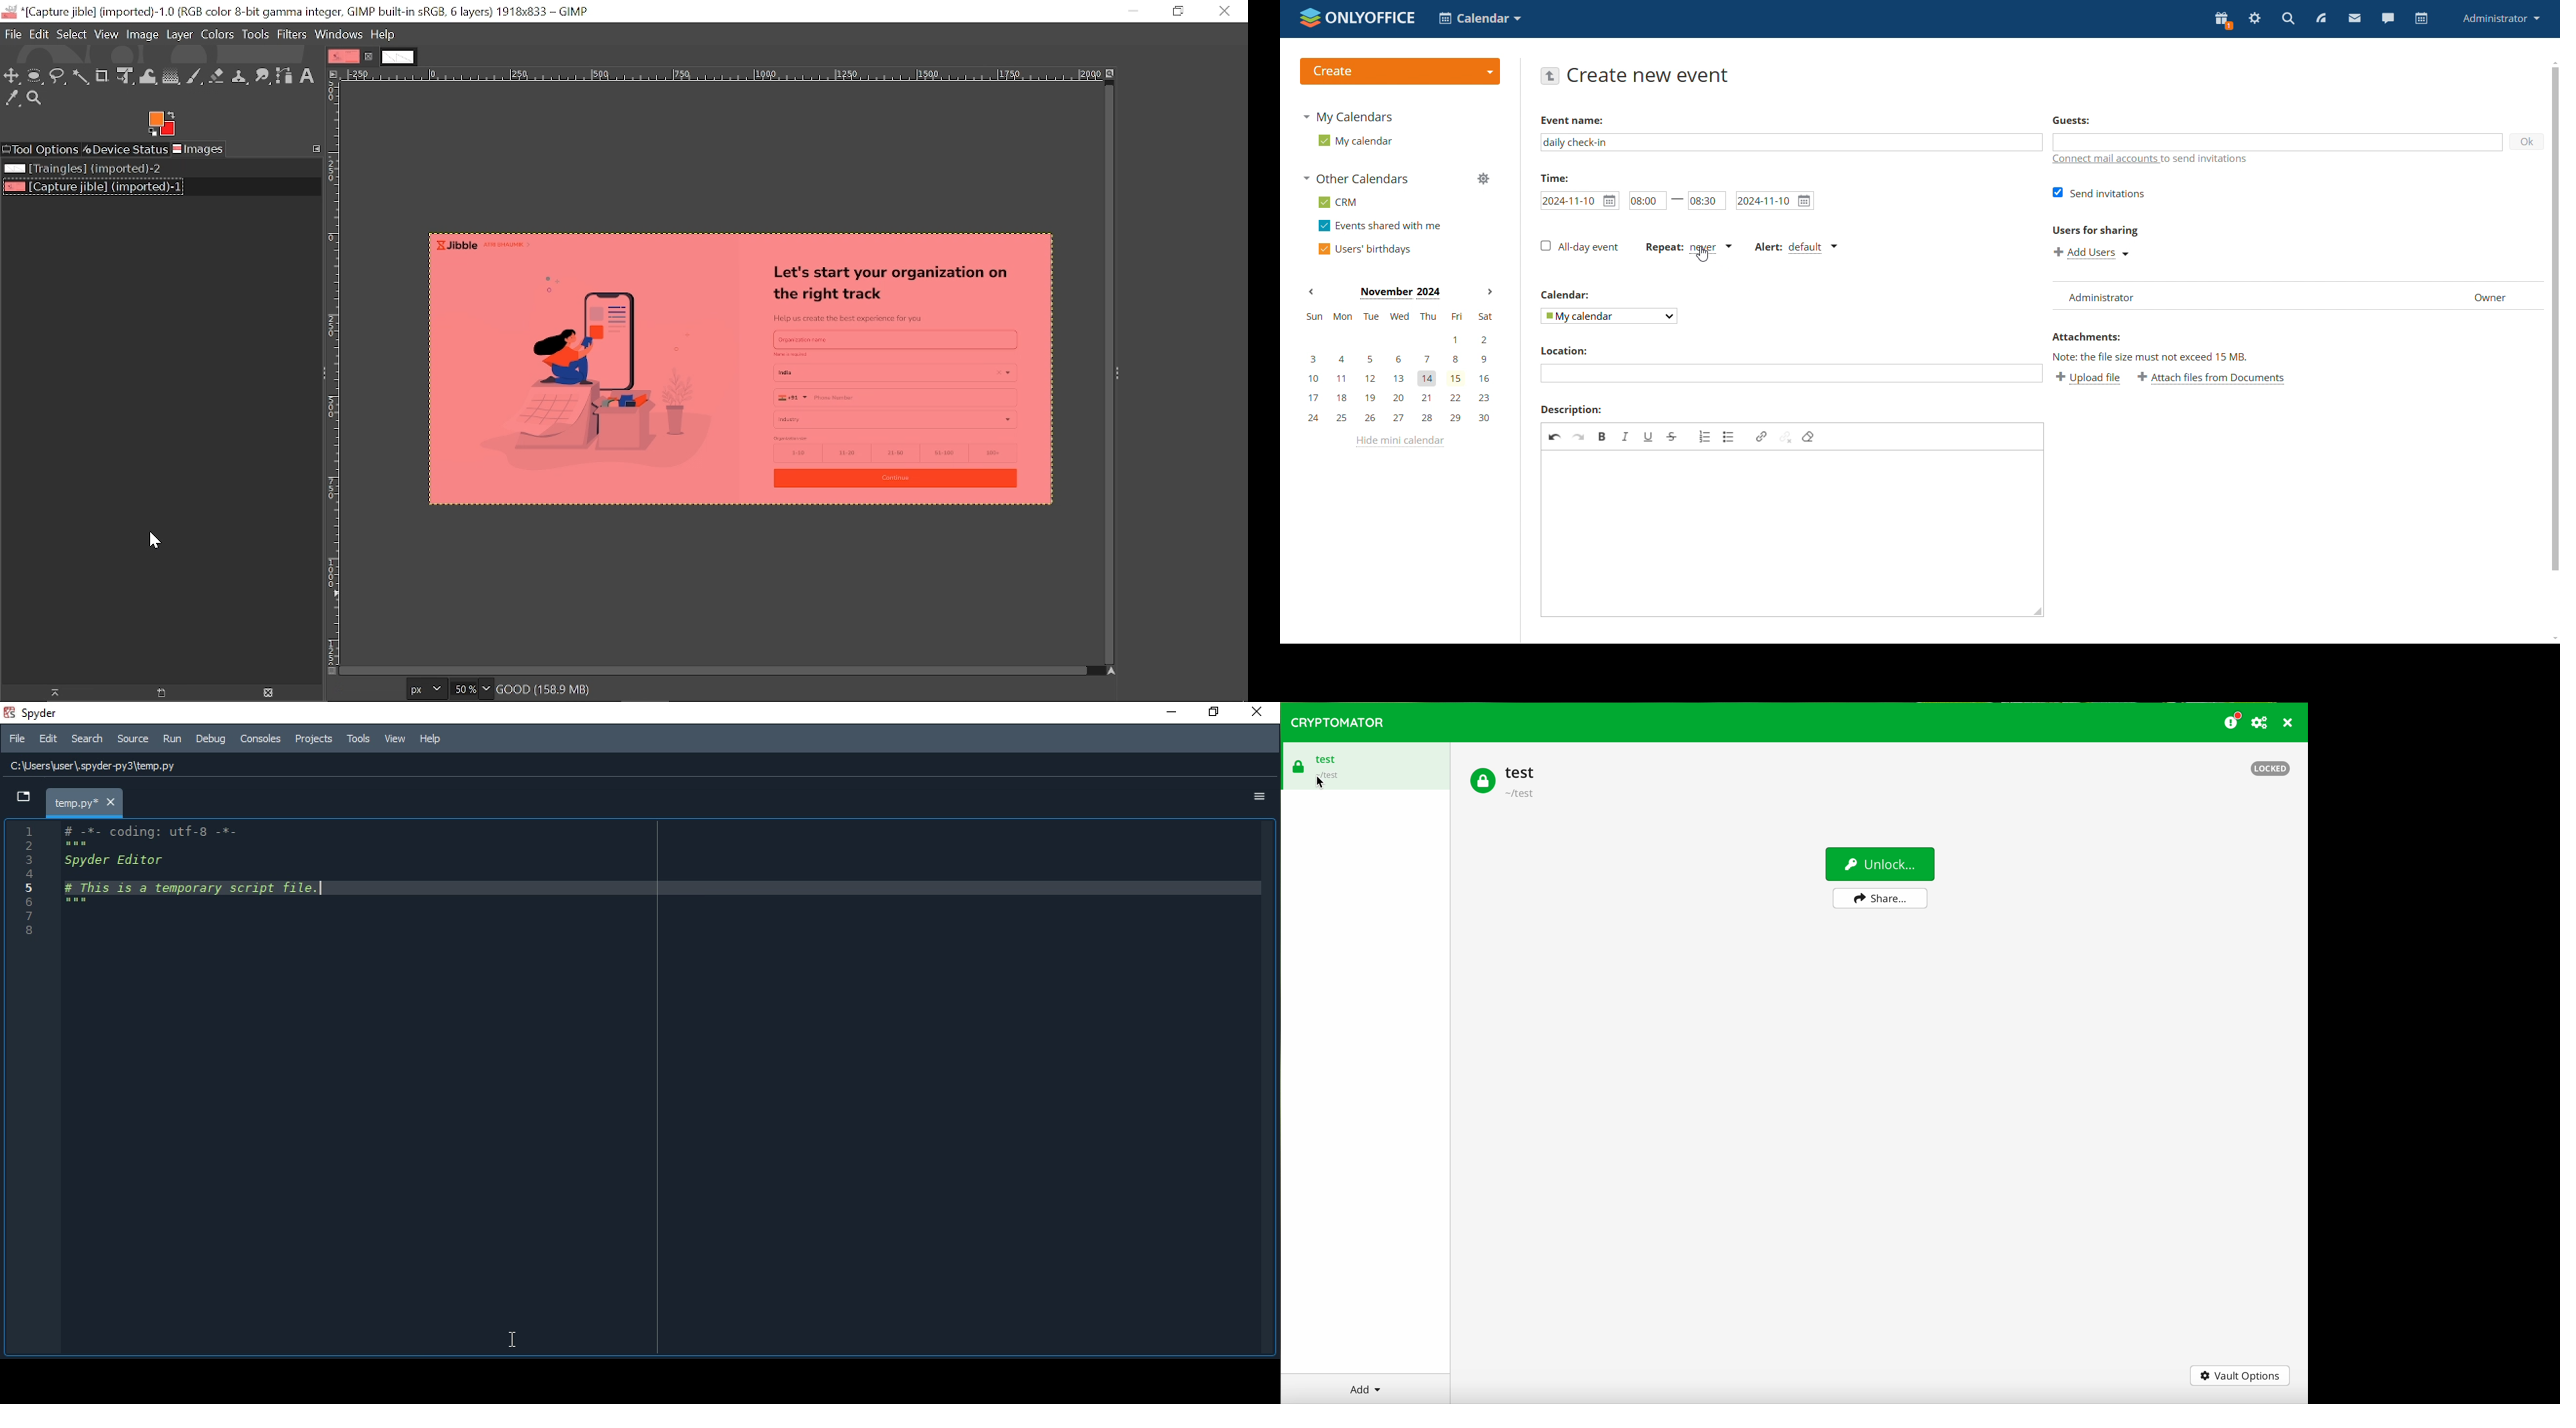 The image size is (2576, 1428). Describe the element at coordinates (1688, 247) in the screenshot. I see `event repetition` at that location.